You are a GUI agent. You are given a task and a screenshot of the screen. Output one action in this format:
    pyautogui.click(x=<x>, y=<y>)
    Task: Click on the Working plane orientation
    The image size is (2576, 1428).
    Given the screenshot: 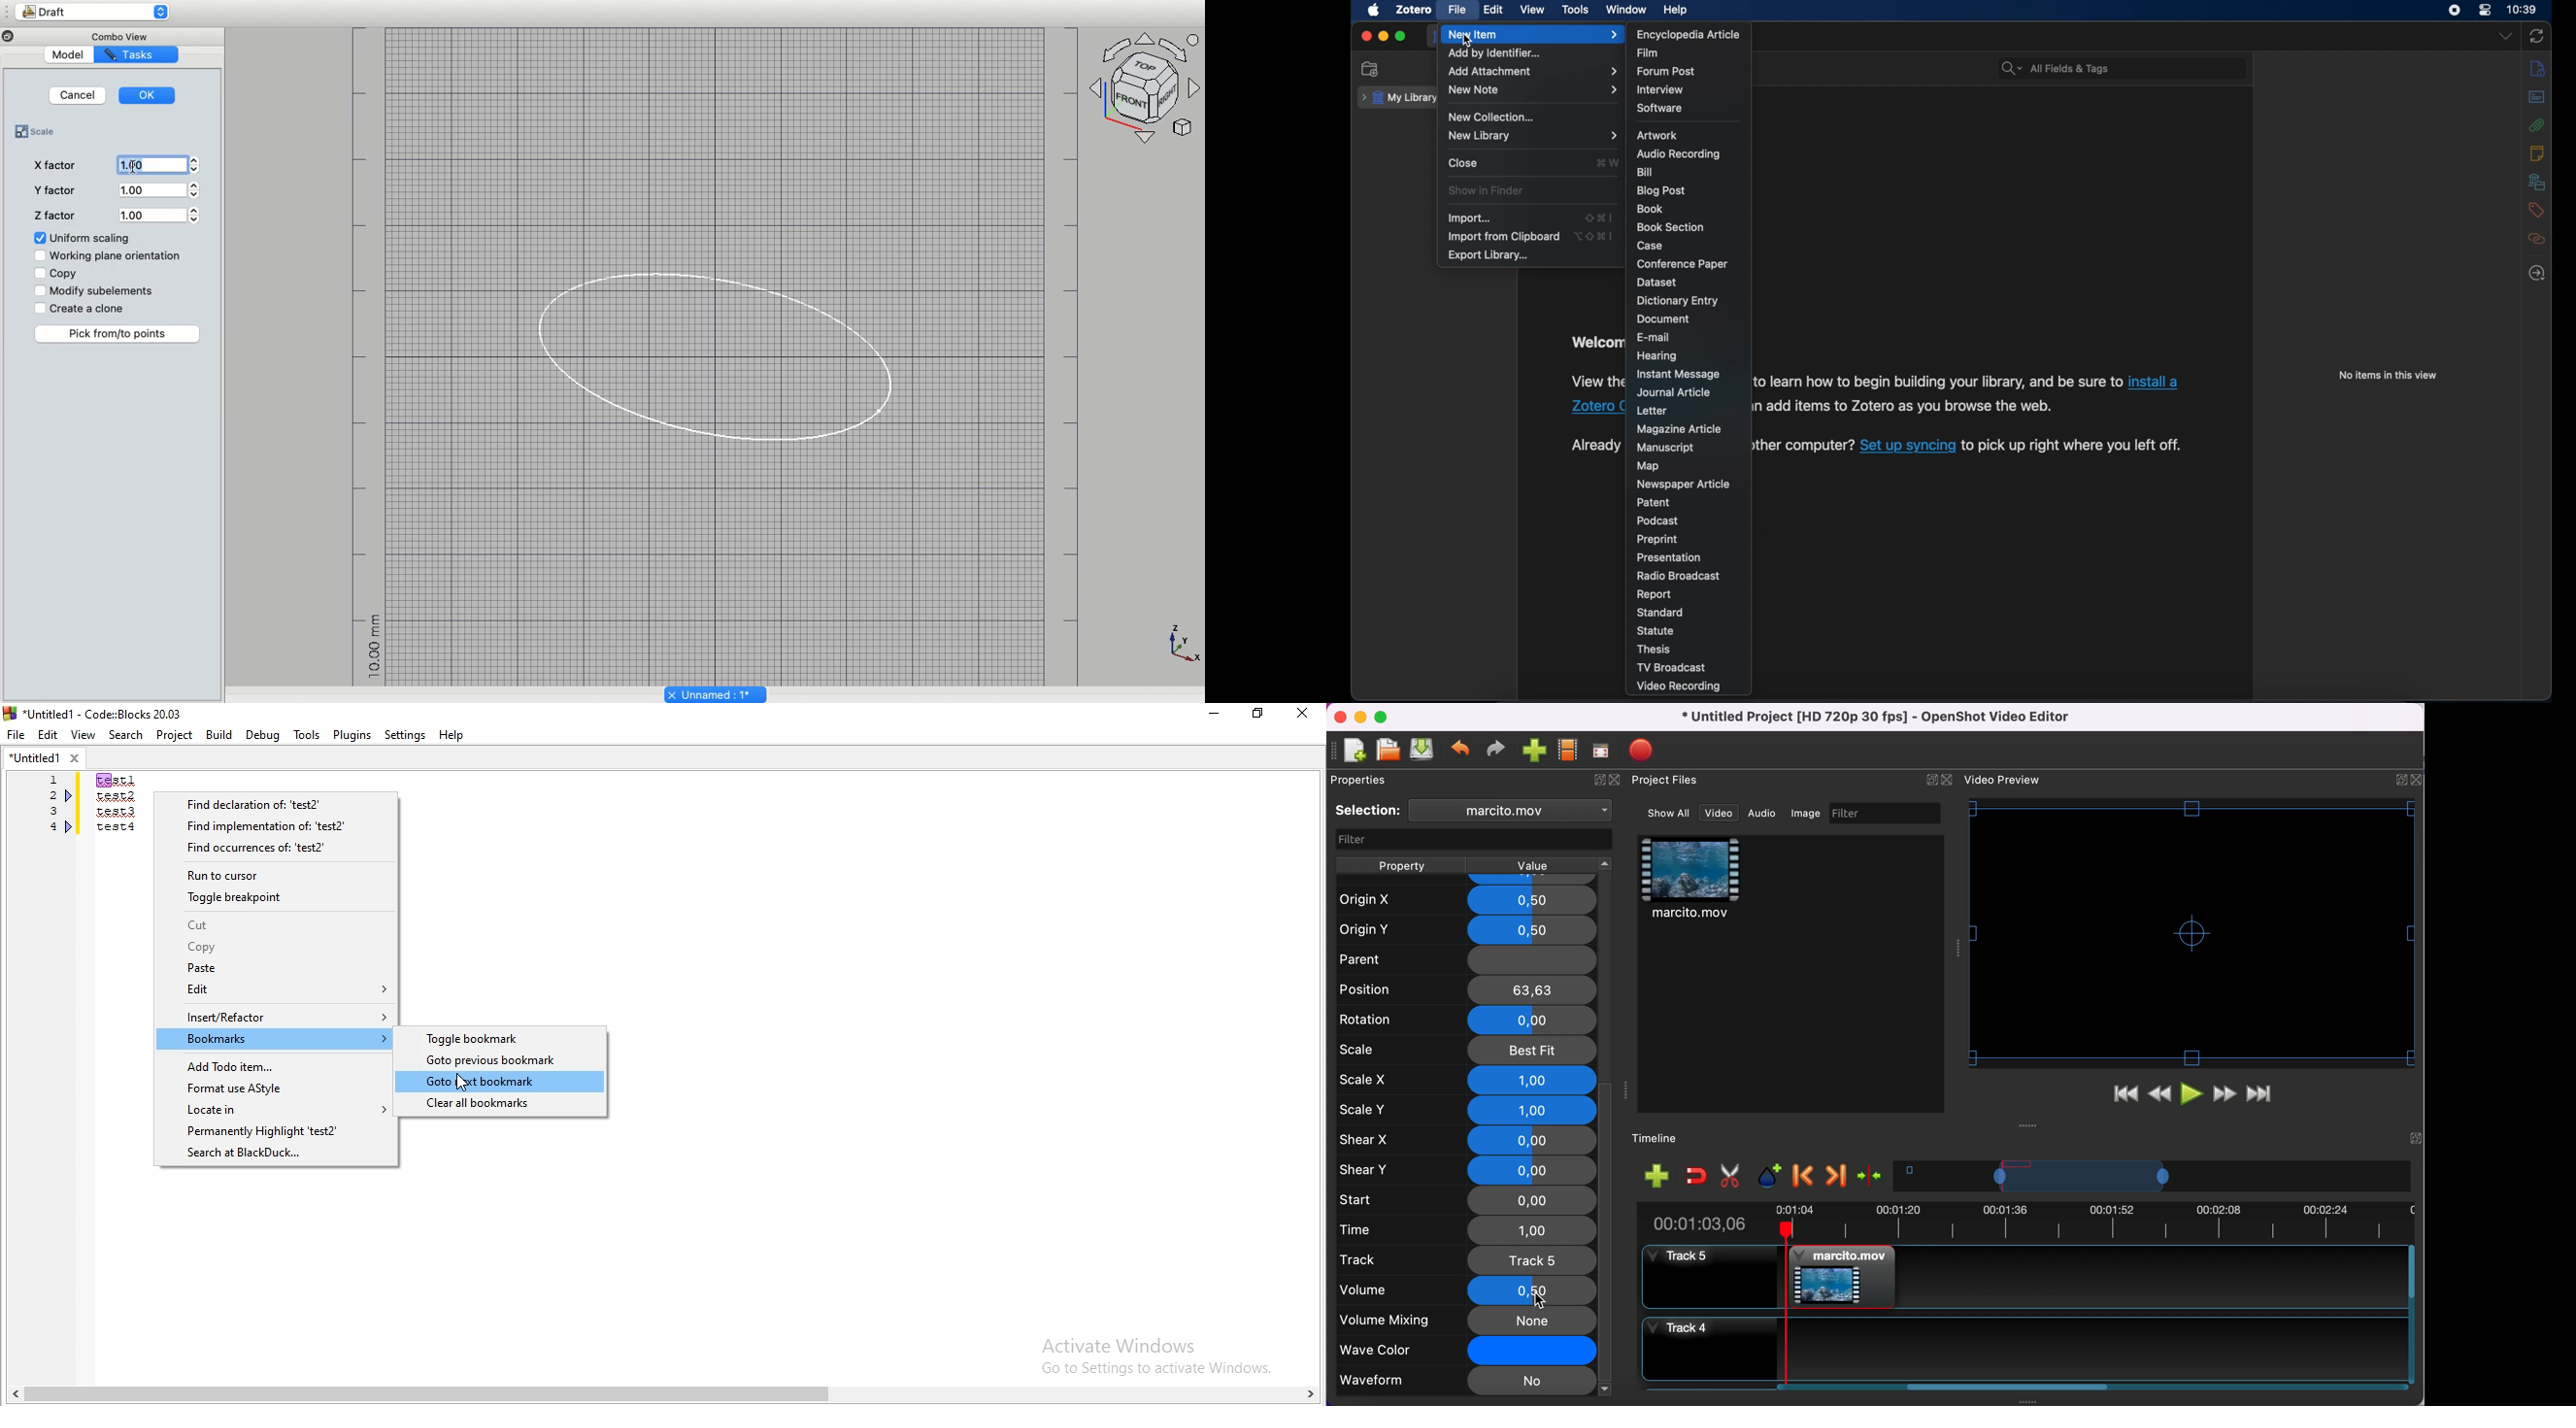 What is the action you would take?
    pyautogui.click(x=110, y=256)
    